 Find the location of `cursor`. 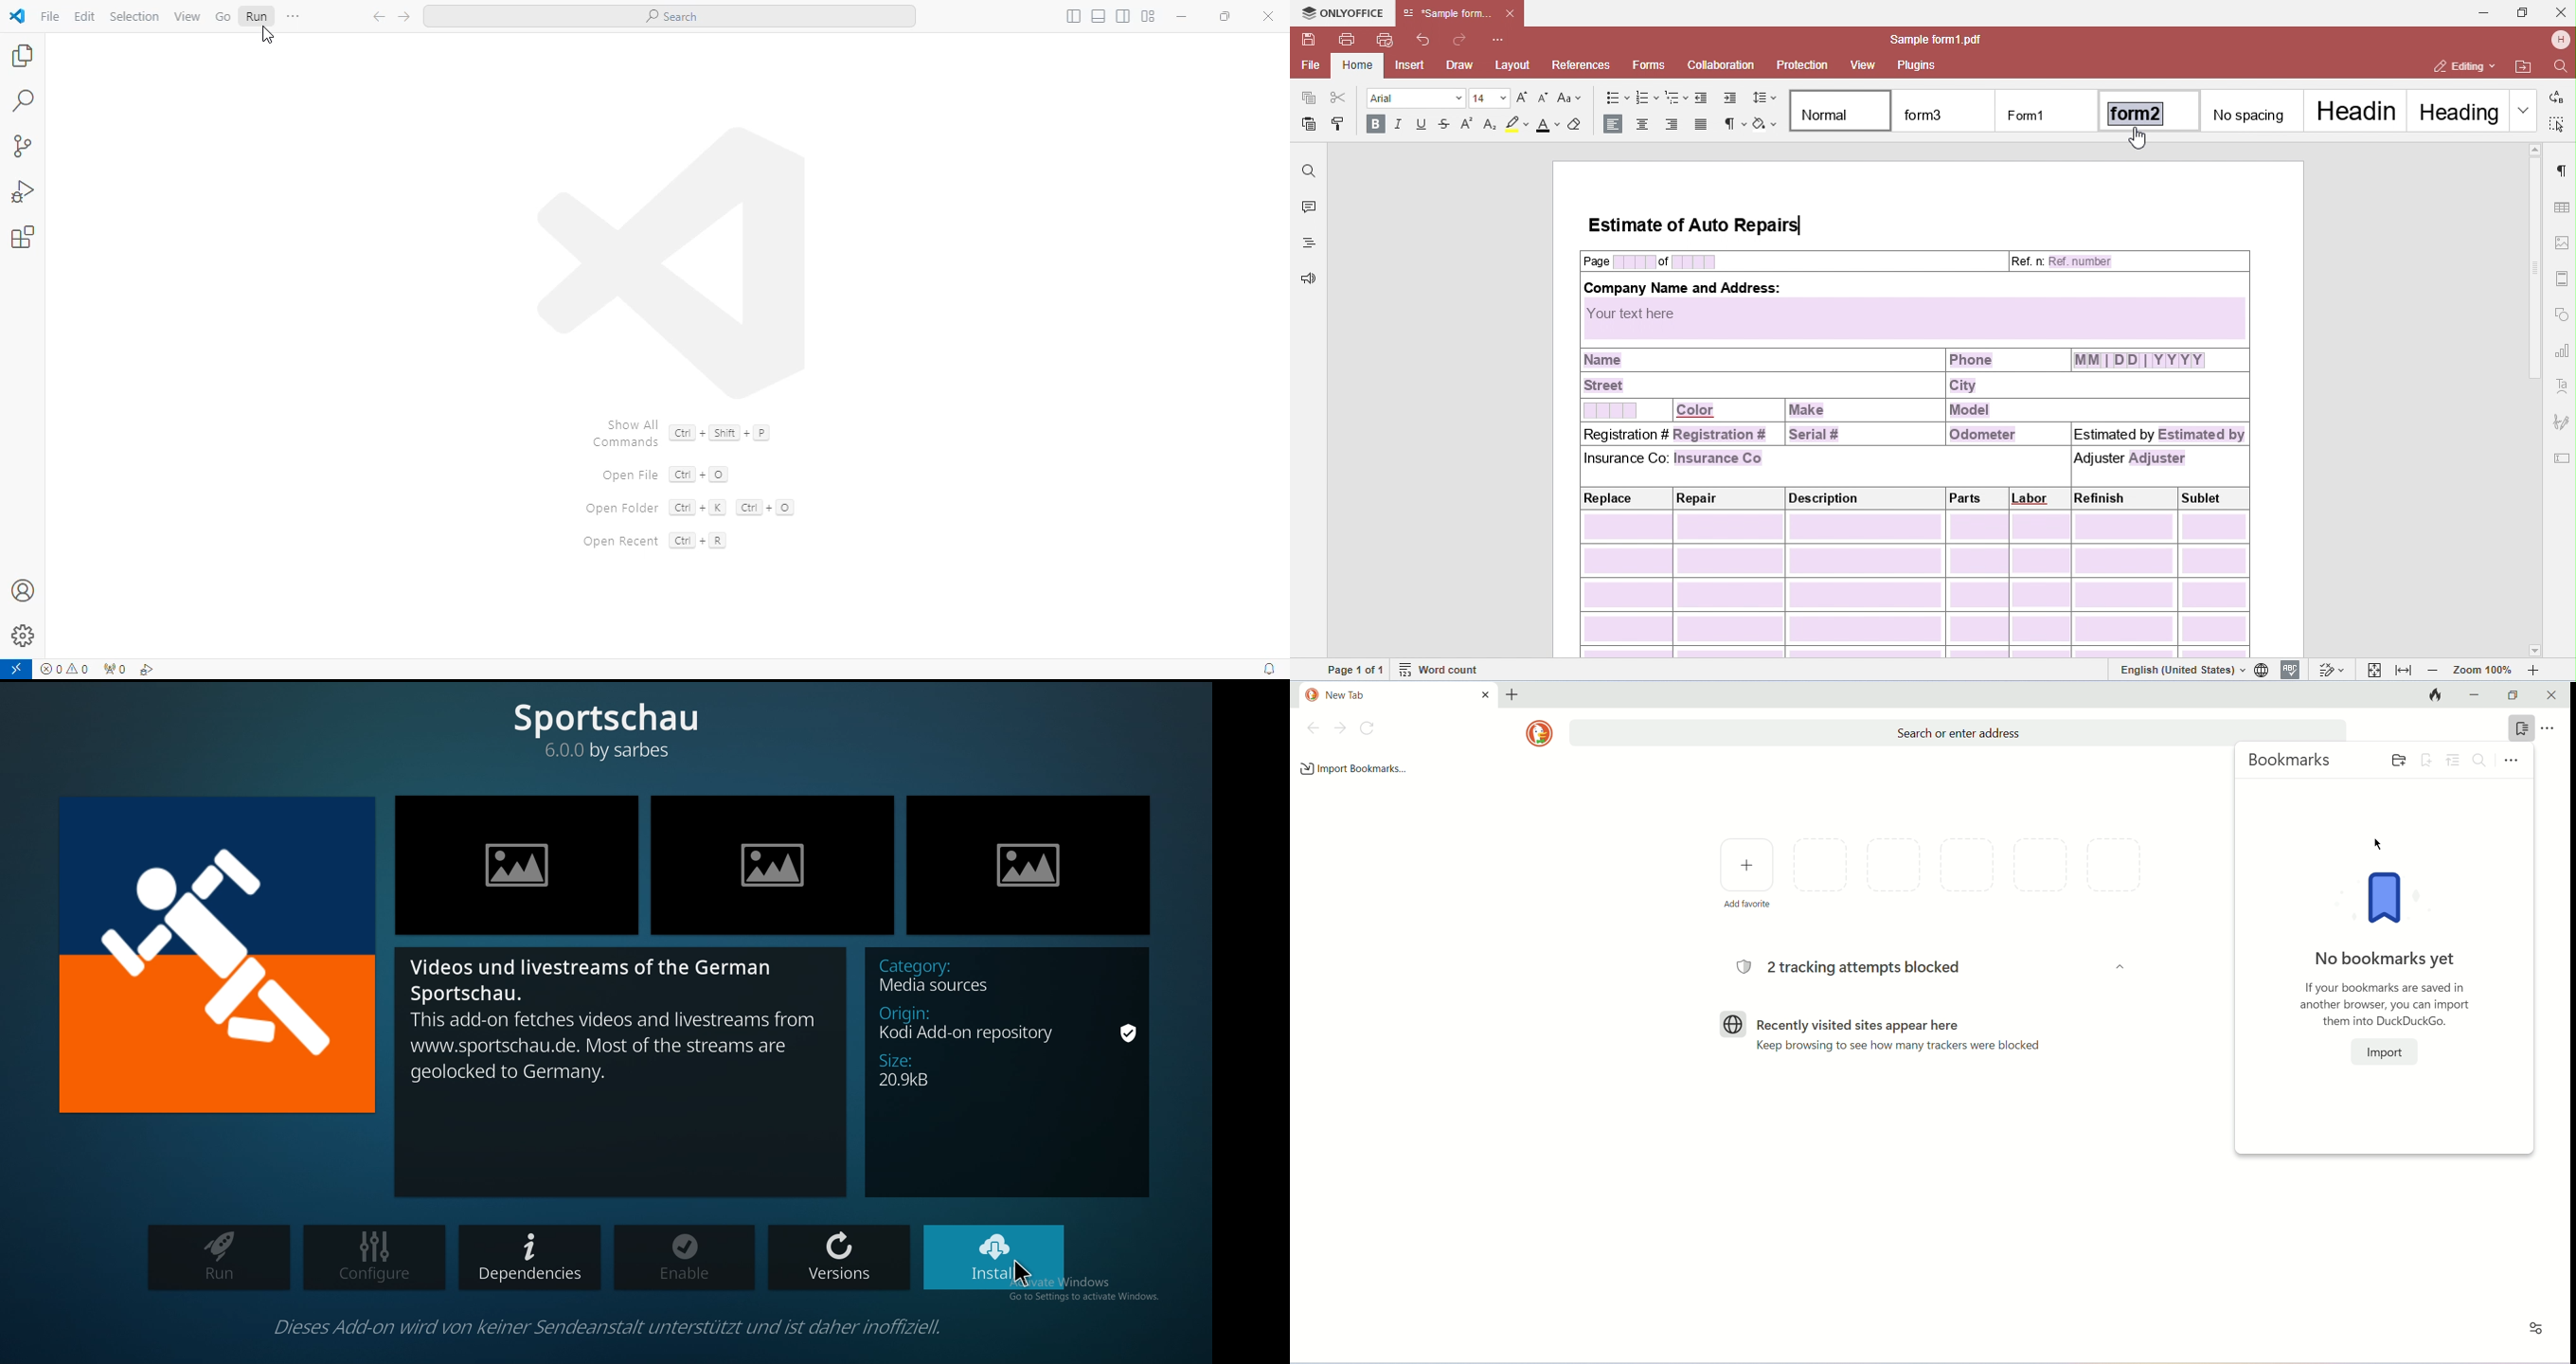

cursor is located at coordinates (268, 36).